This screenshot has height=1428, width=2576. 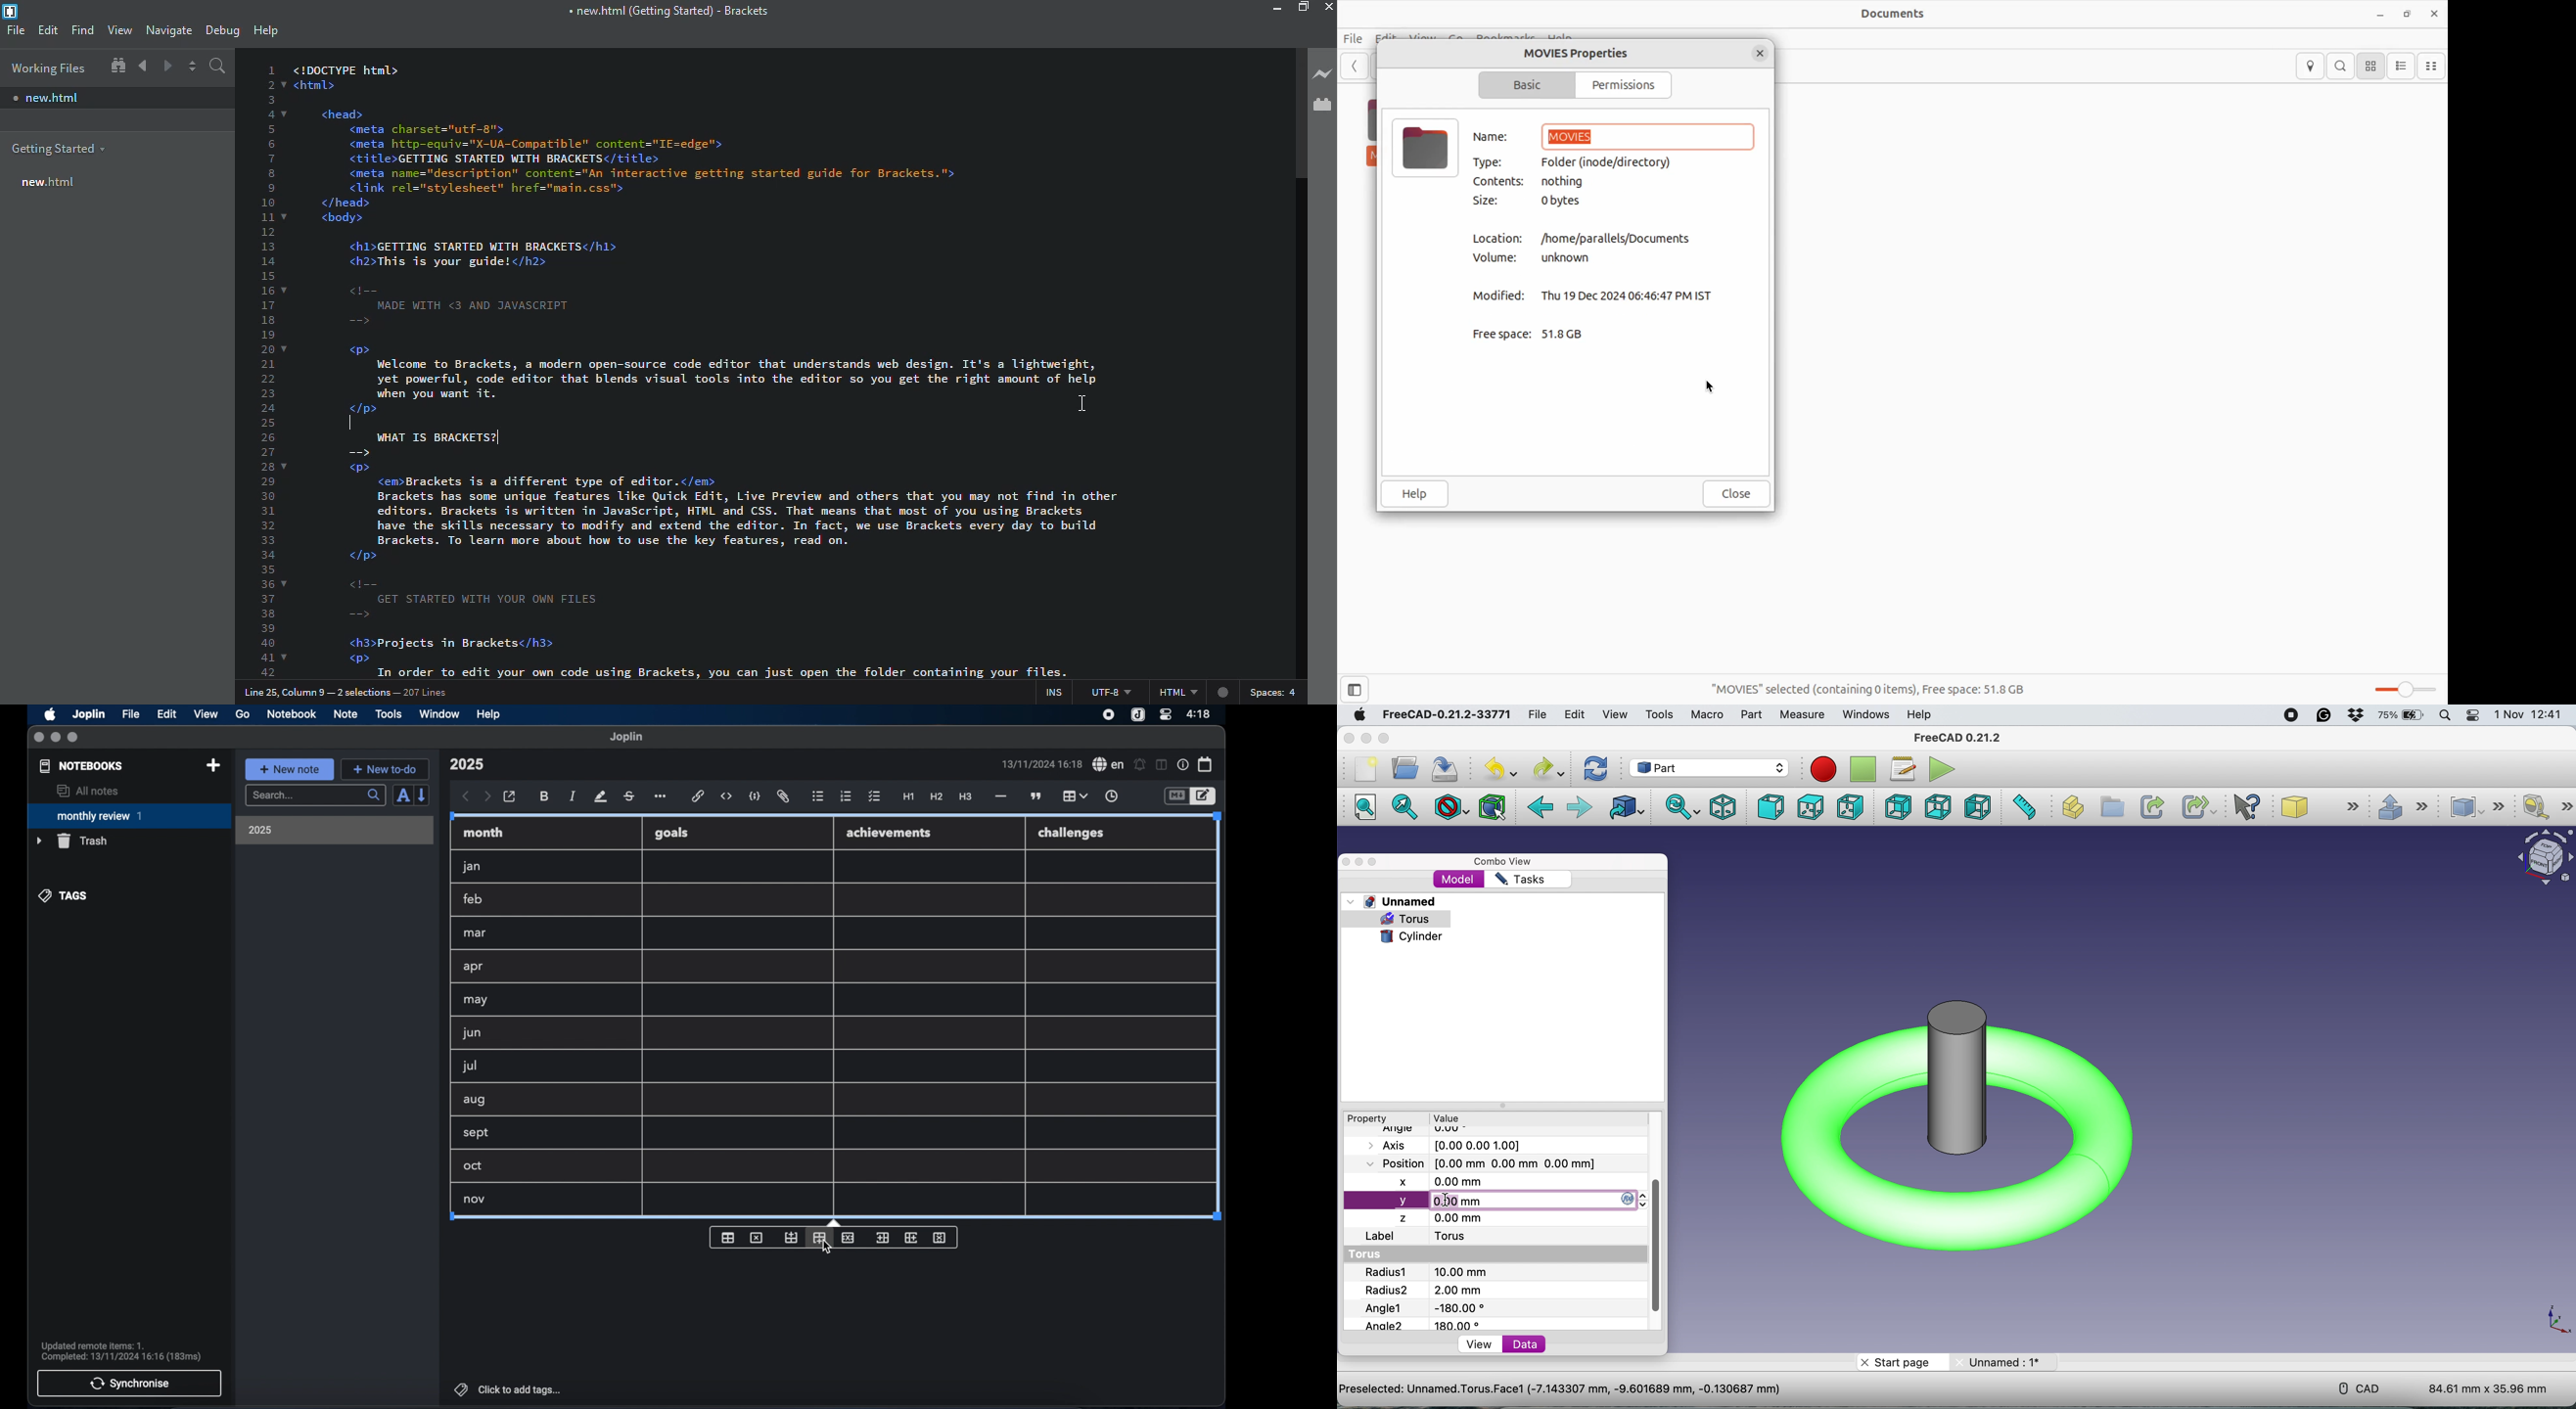 What do you see at coordinates (1538, 715) in the screenshot?
I see `file` at bounding box center [1538, 715].